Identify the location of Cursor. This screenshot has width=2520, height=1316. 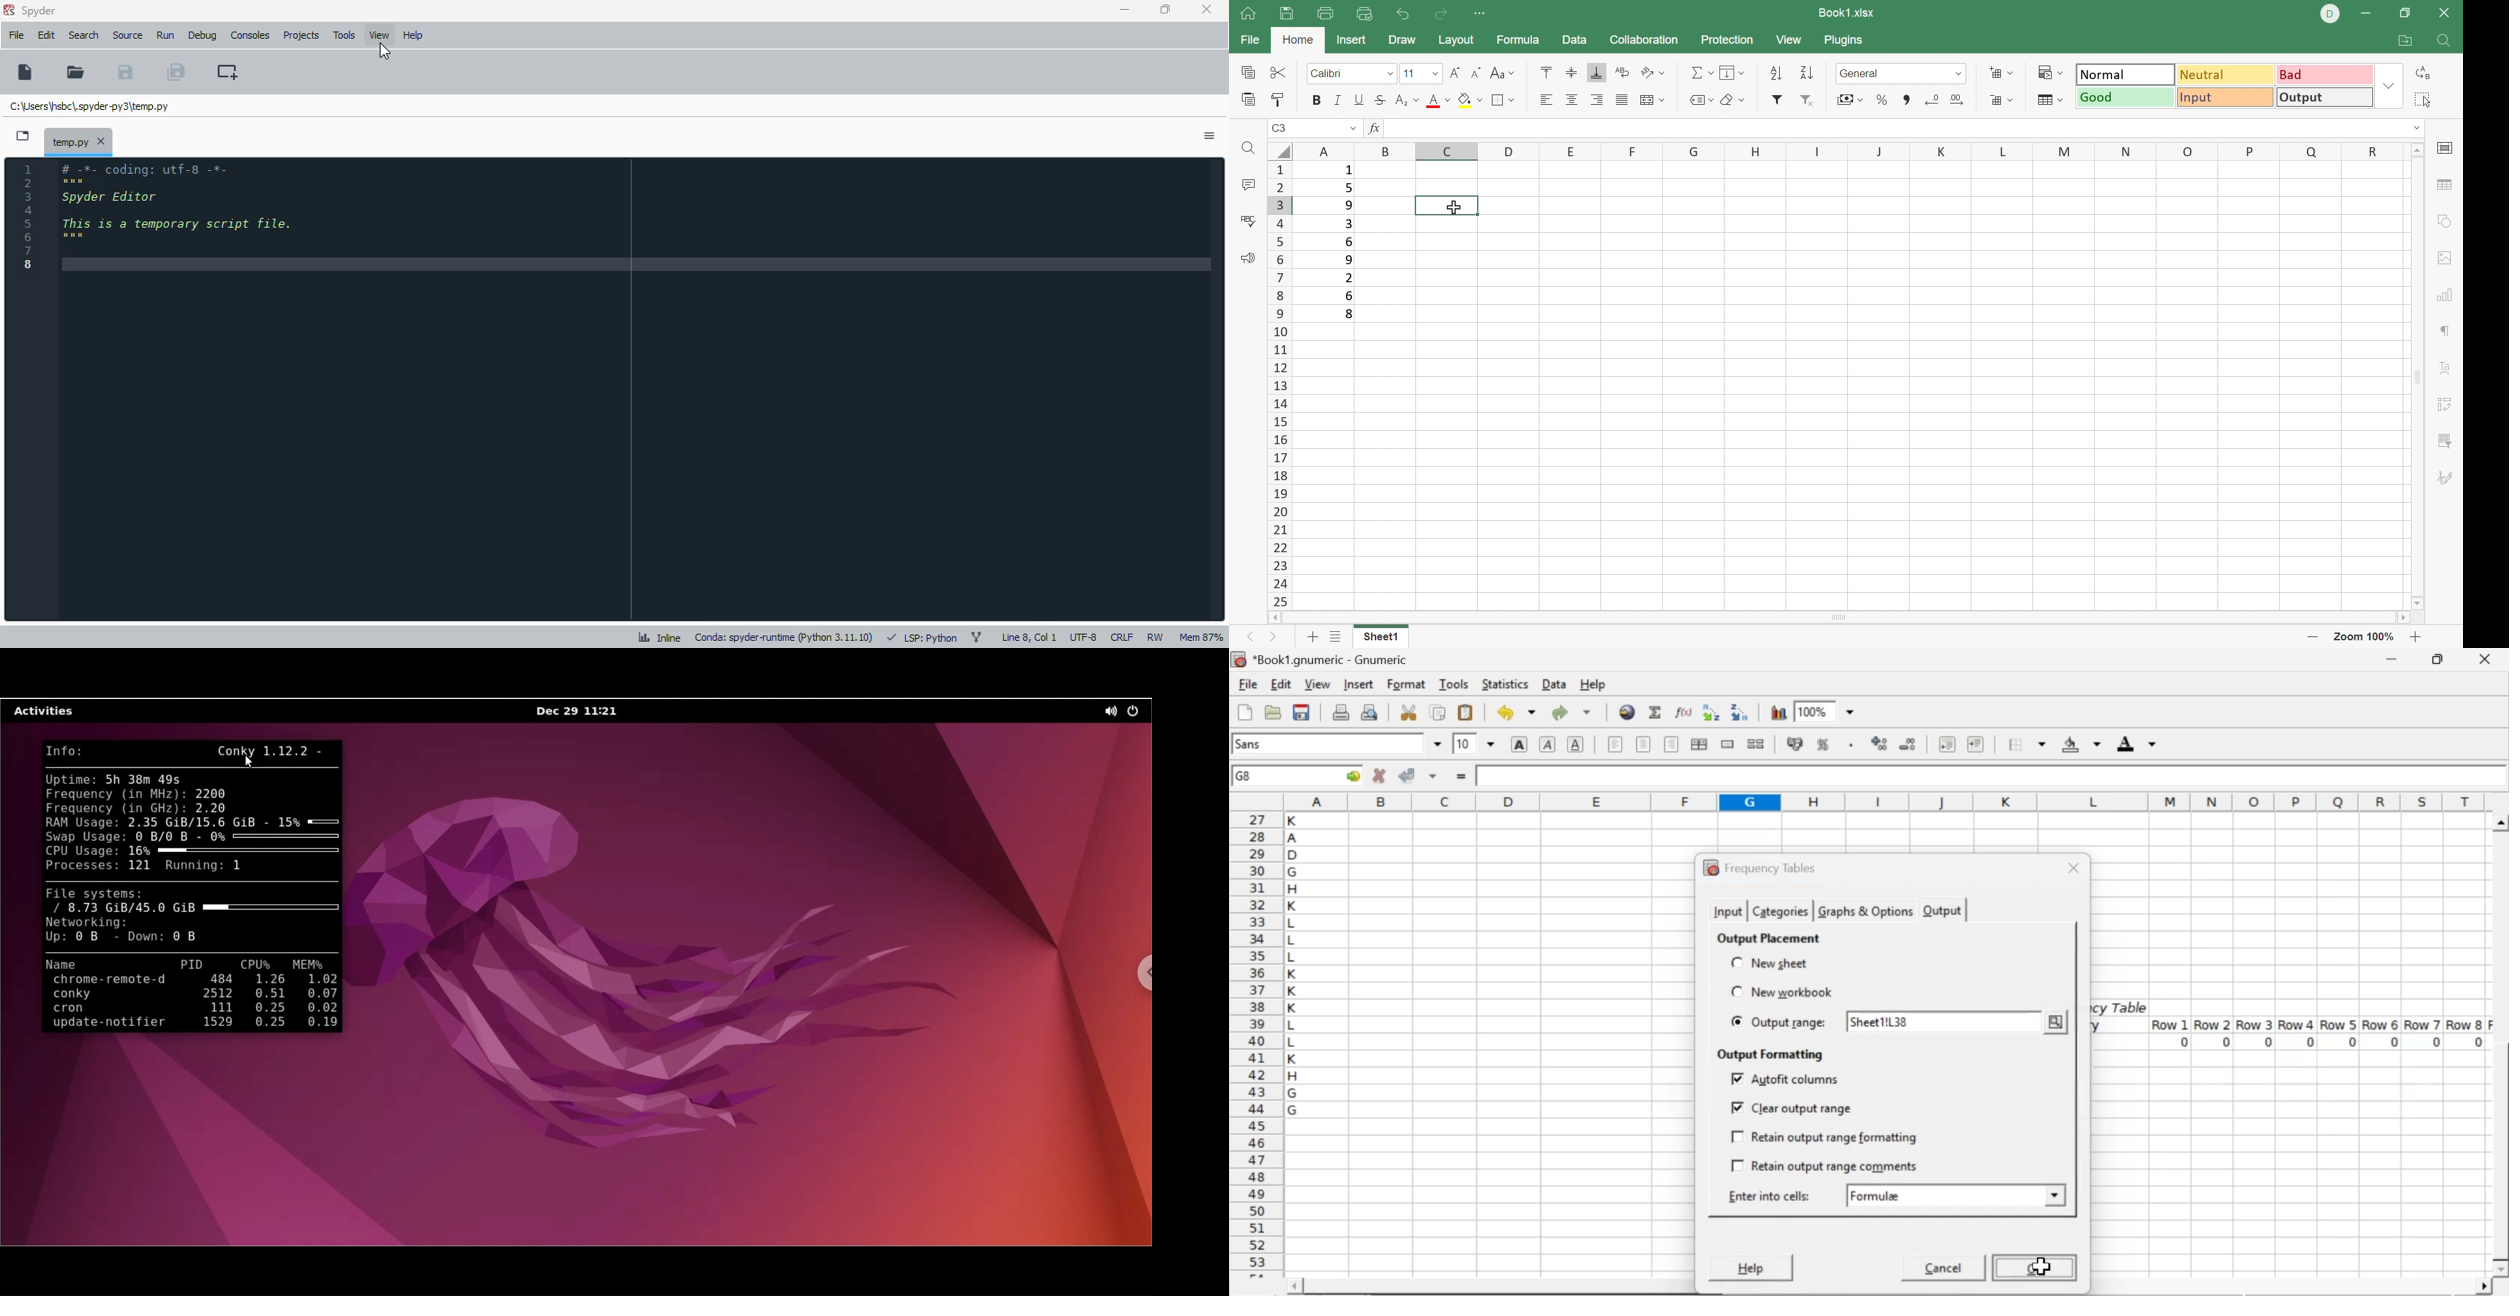
(1455, 208).